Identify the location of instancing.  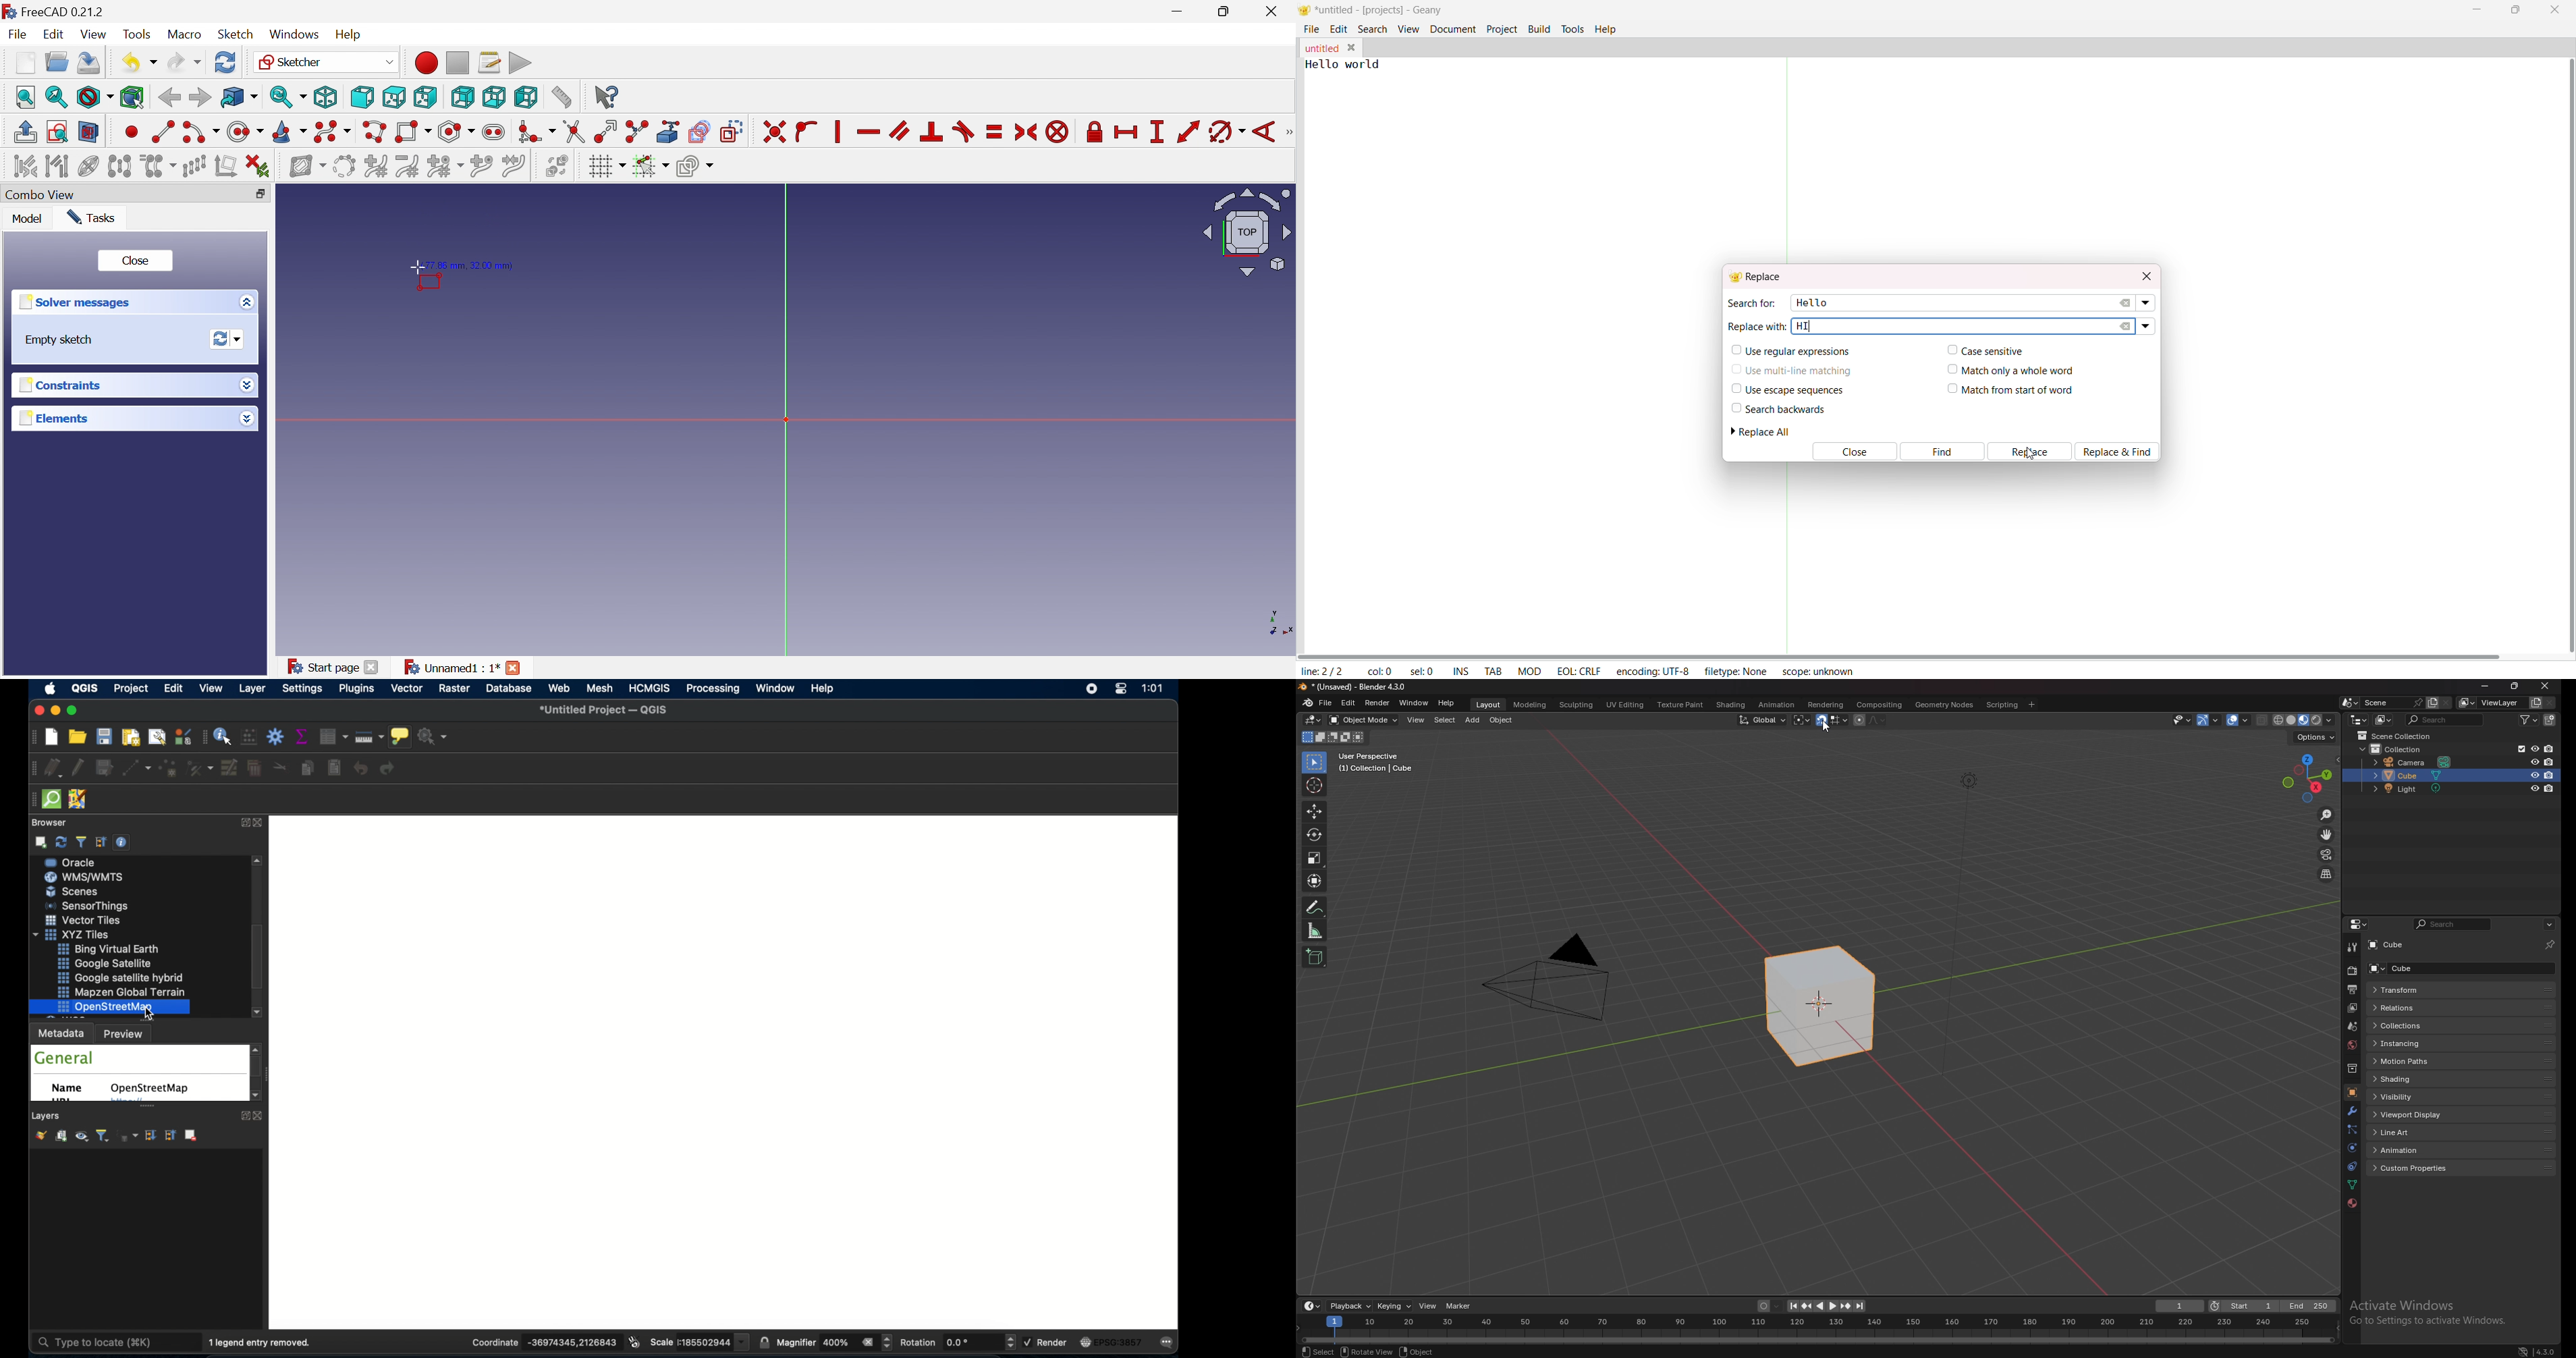
(2411, 1043).